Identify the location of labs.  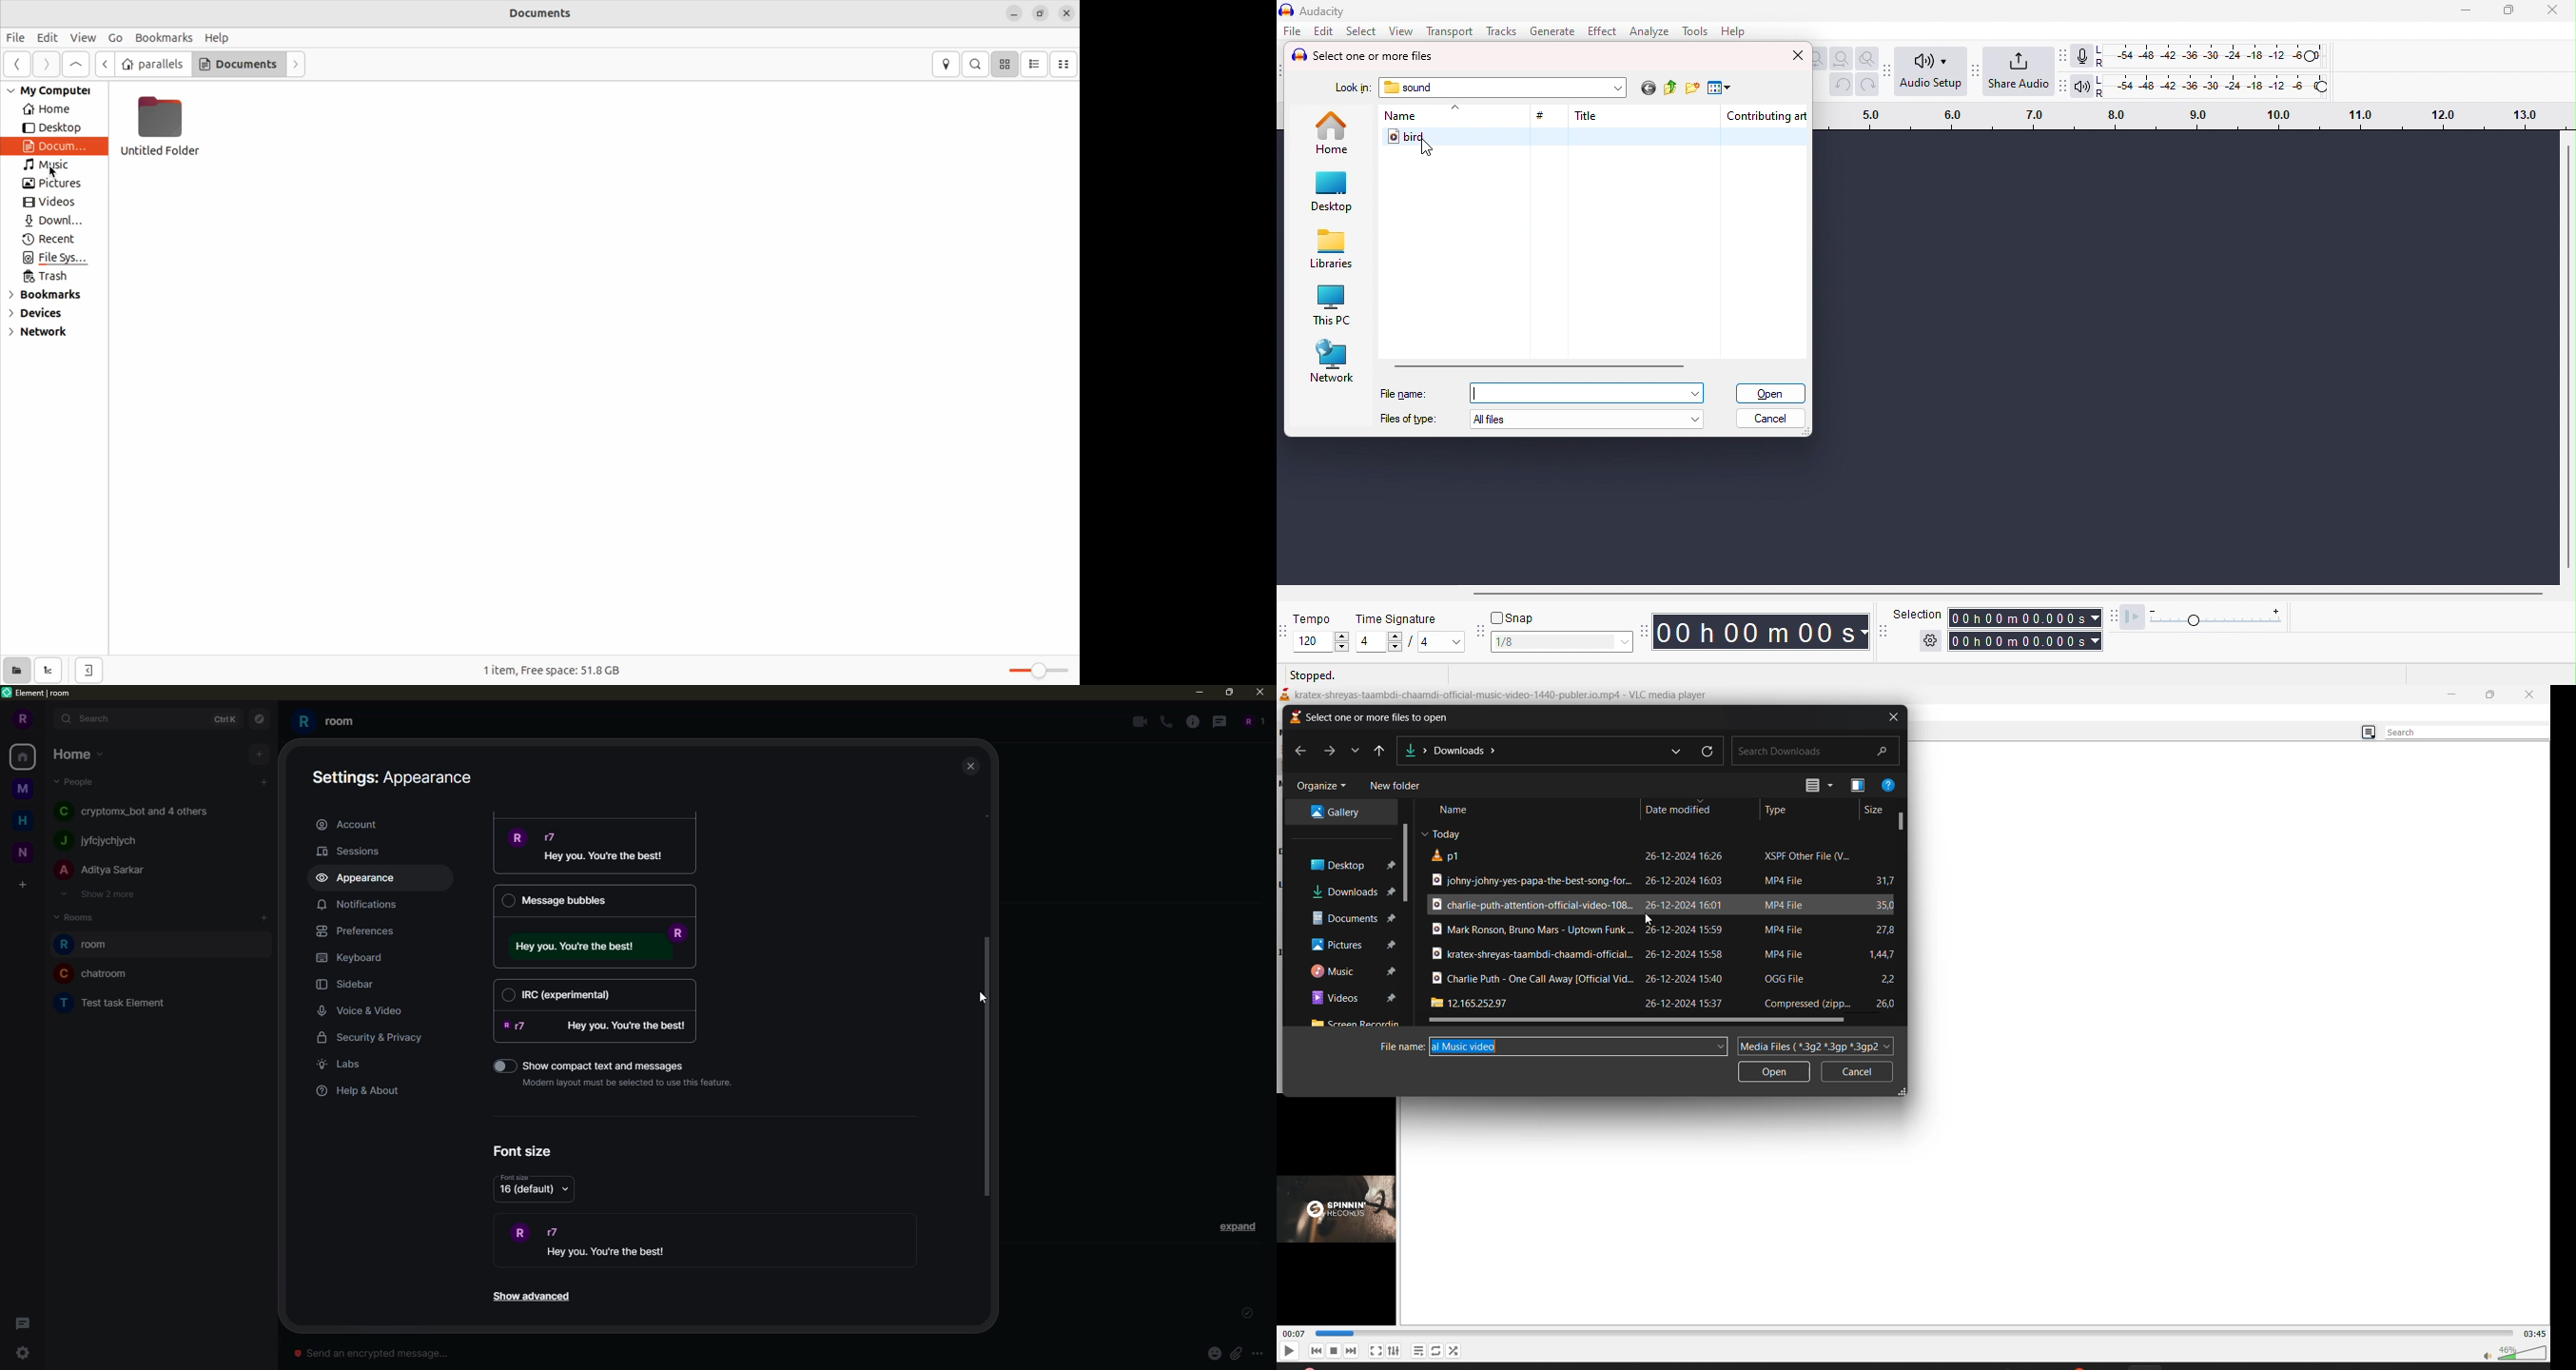
(343, 1064).